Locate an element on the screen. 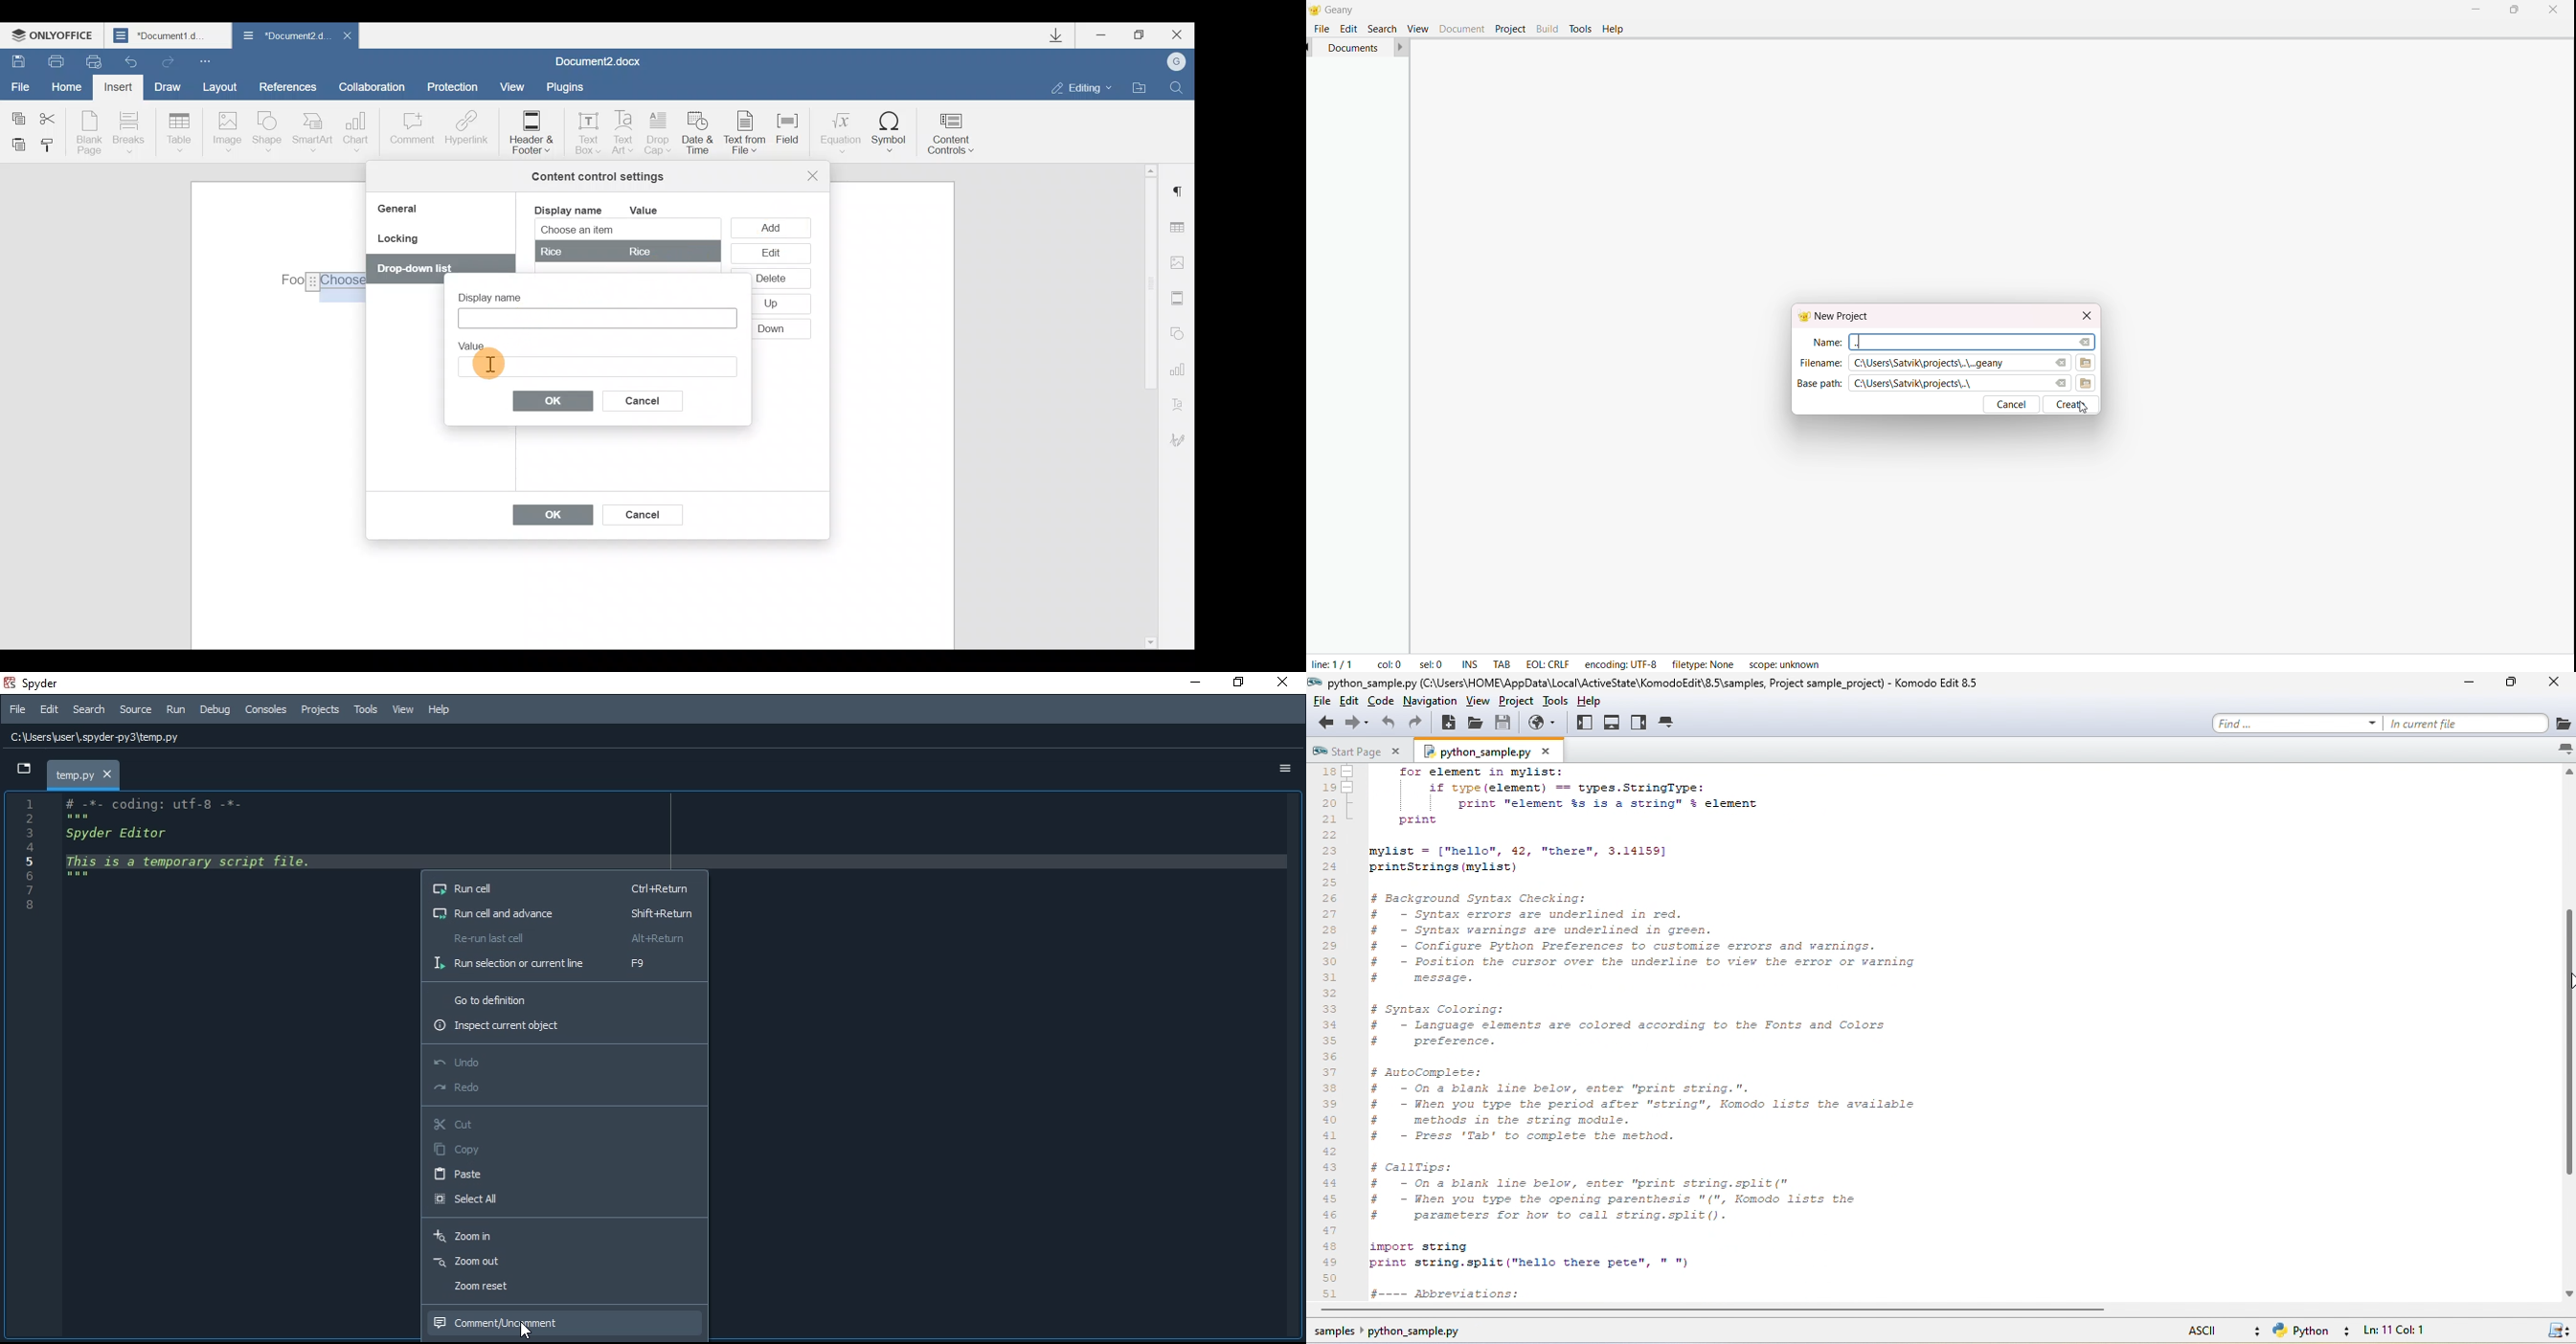 The image size is (2576, 1344). Cut is located at coordinates (565, 1124).